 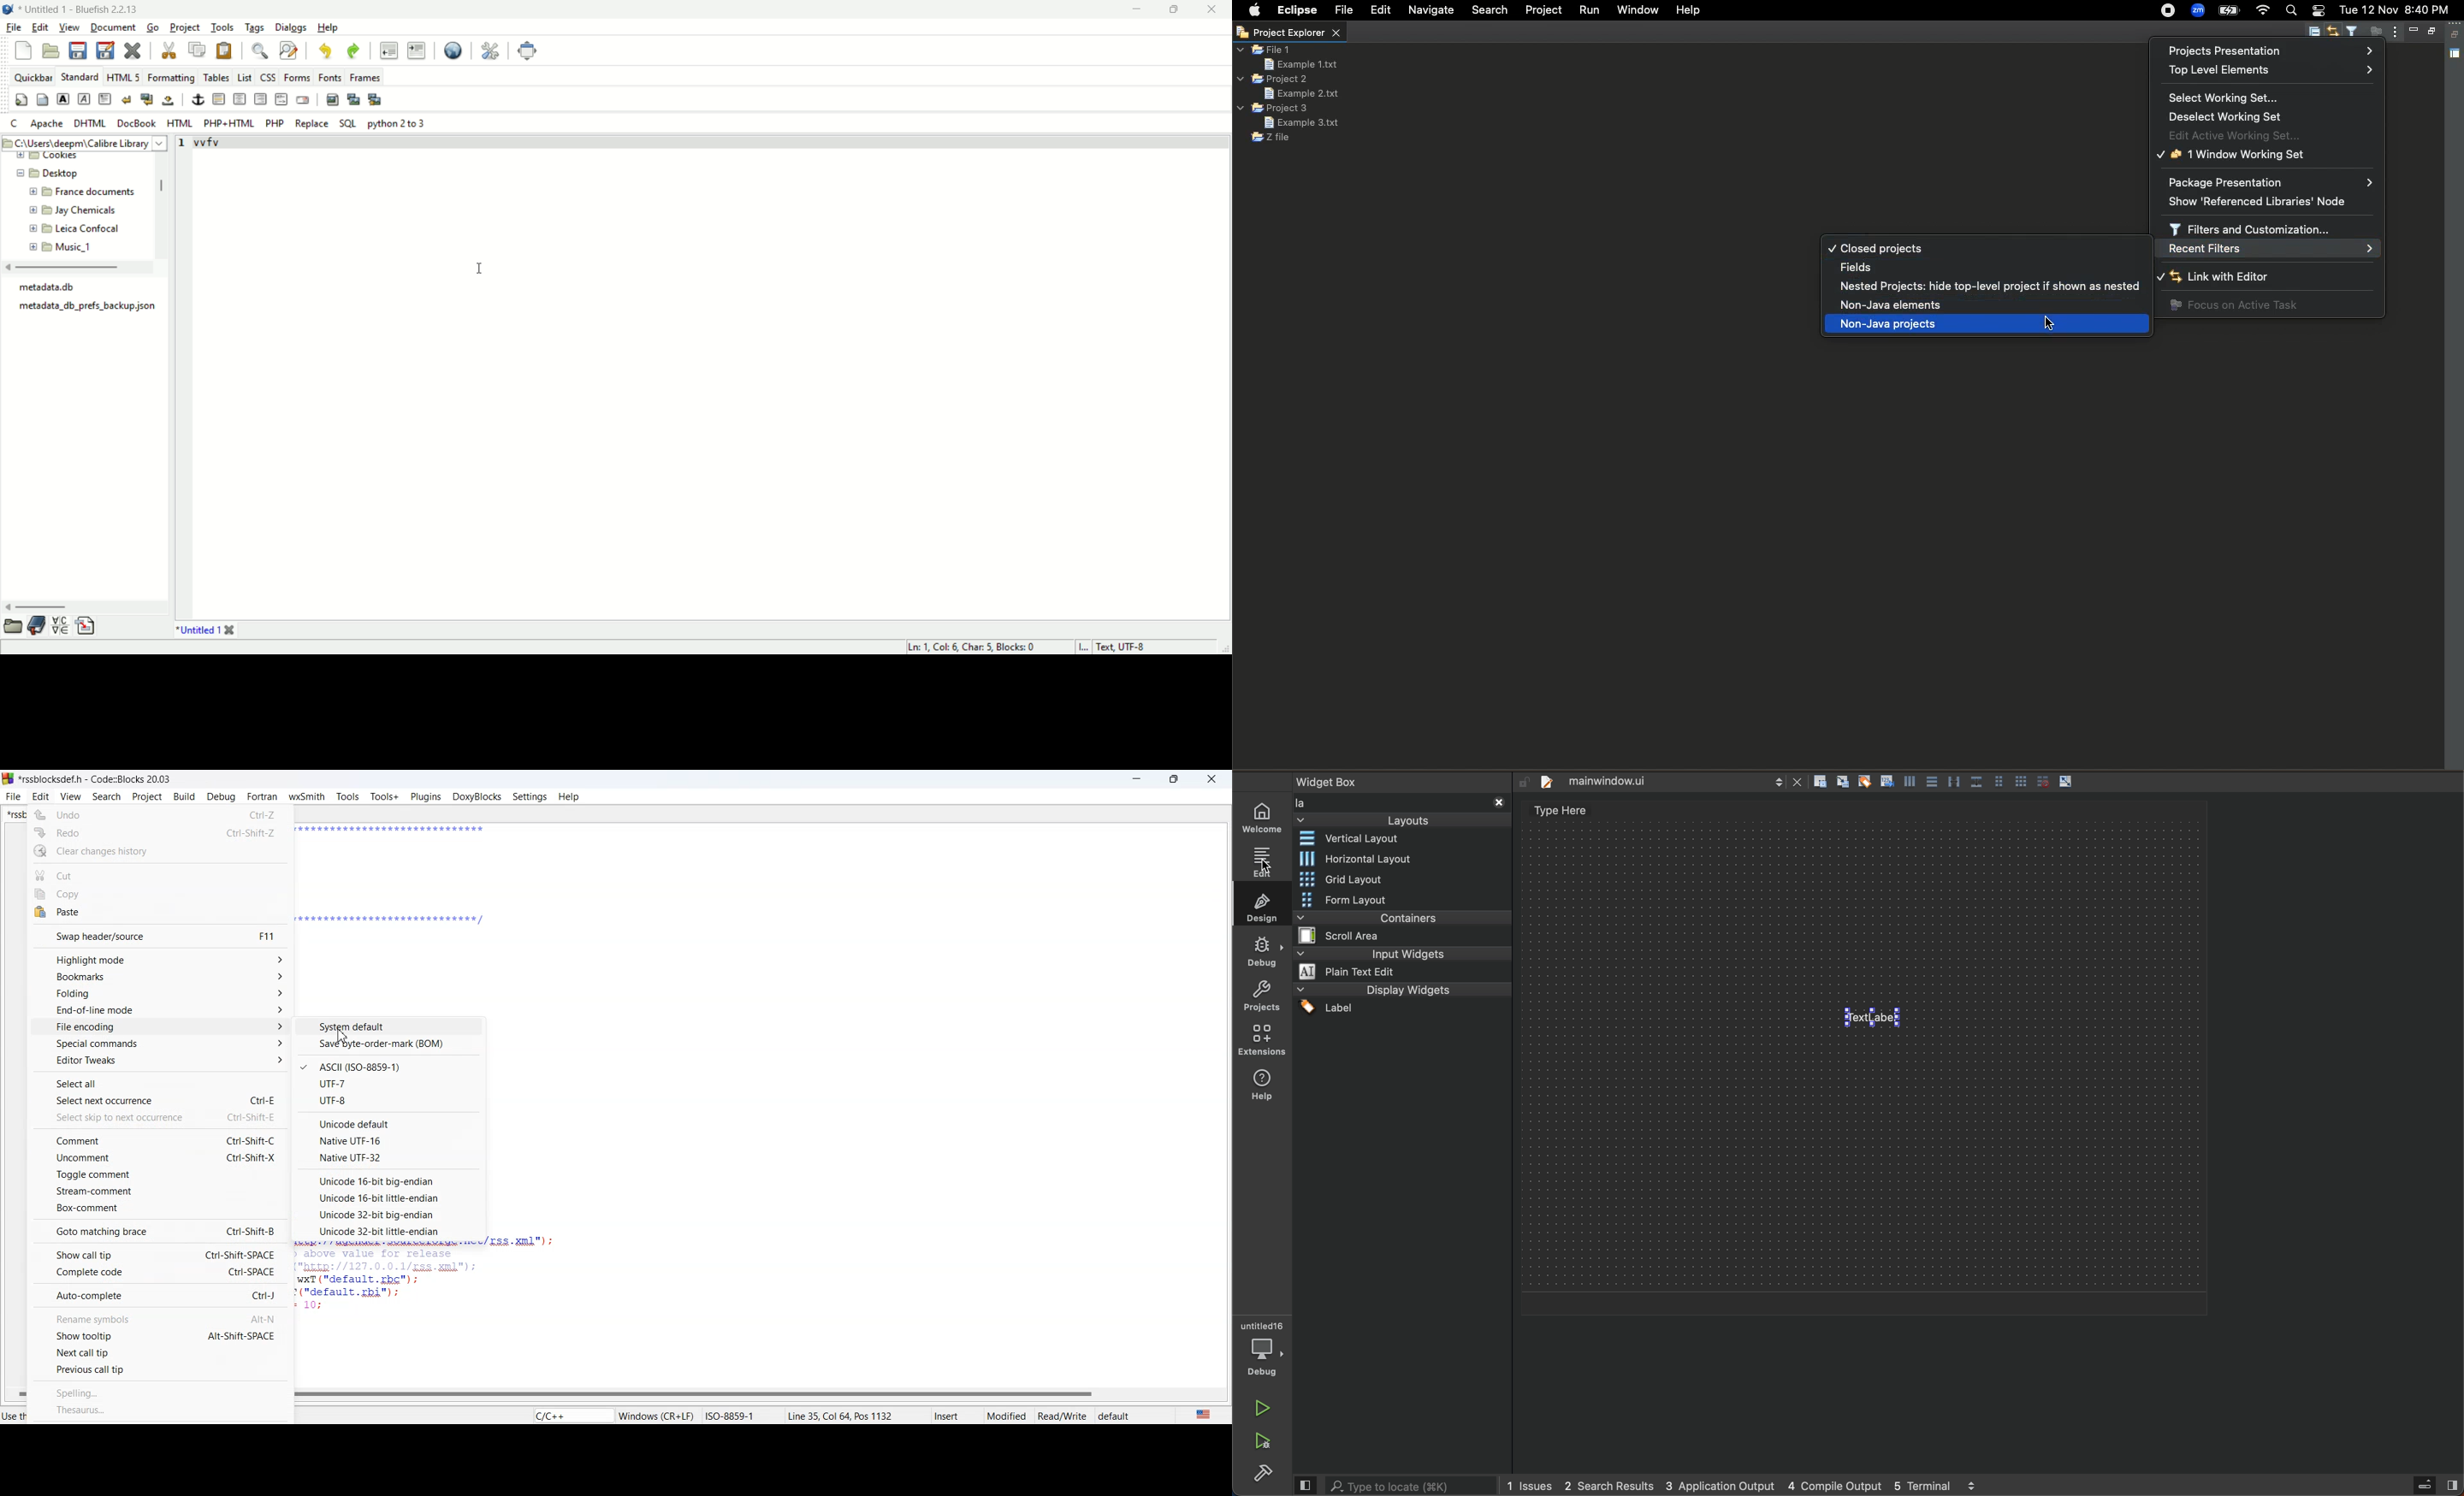 I want to click on view, so click(x=68, y=27).